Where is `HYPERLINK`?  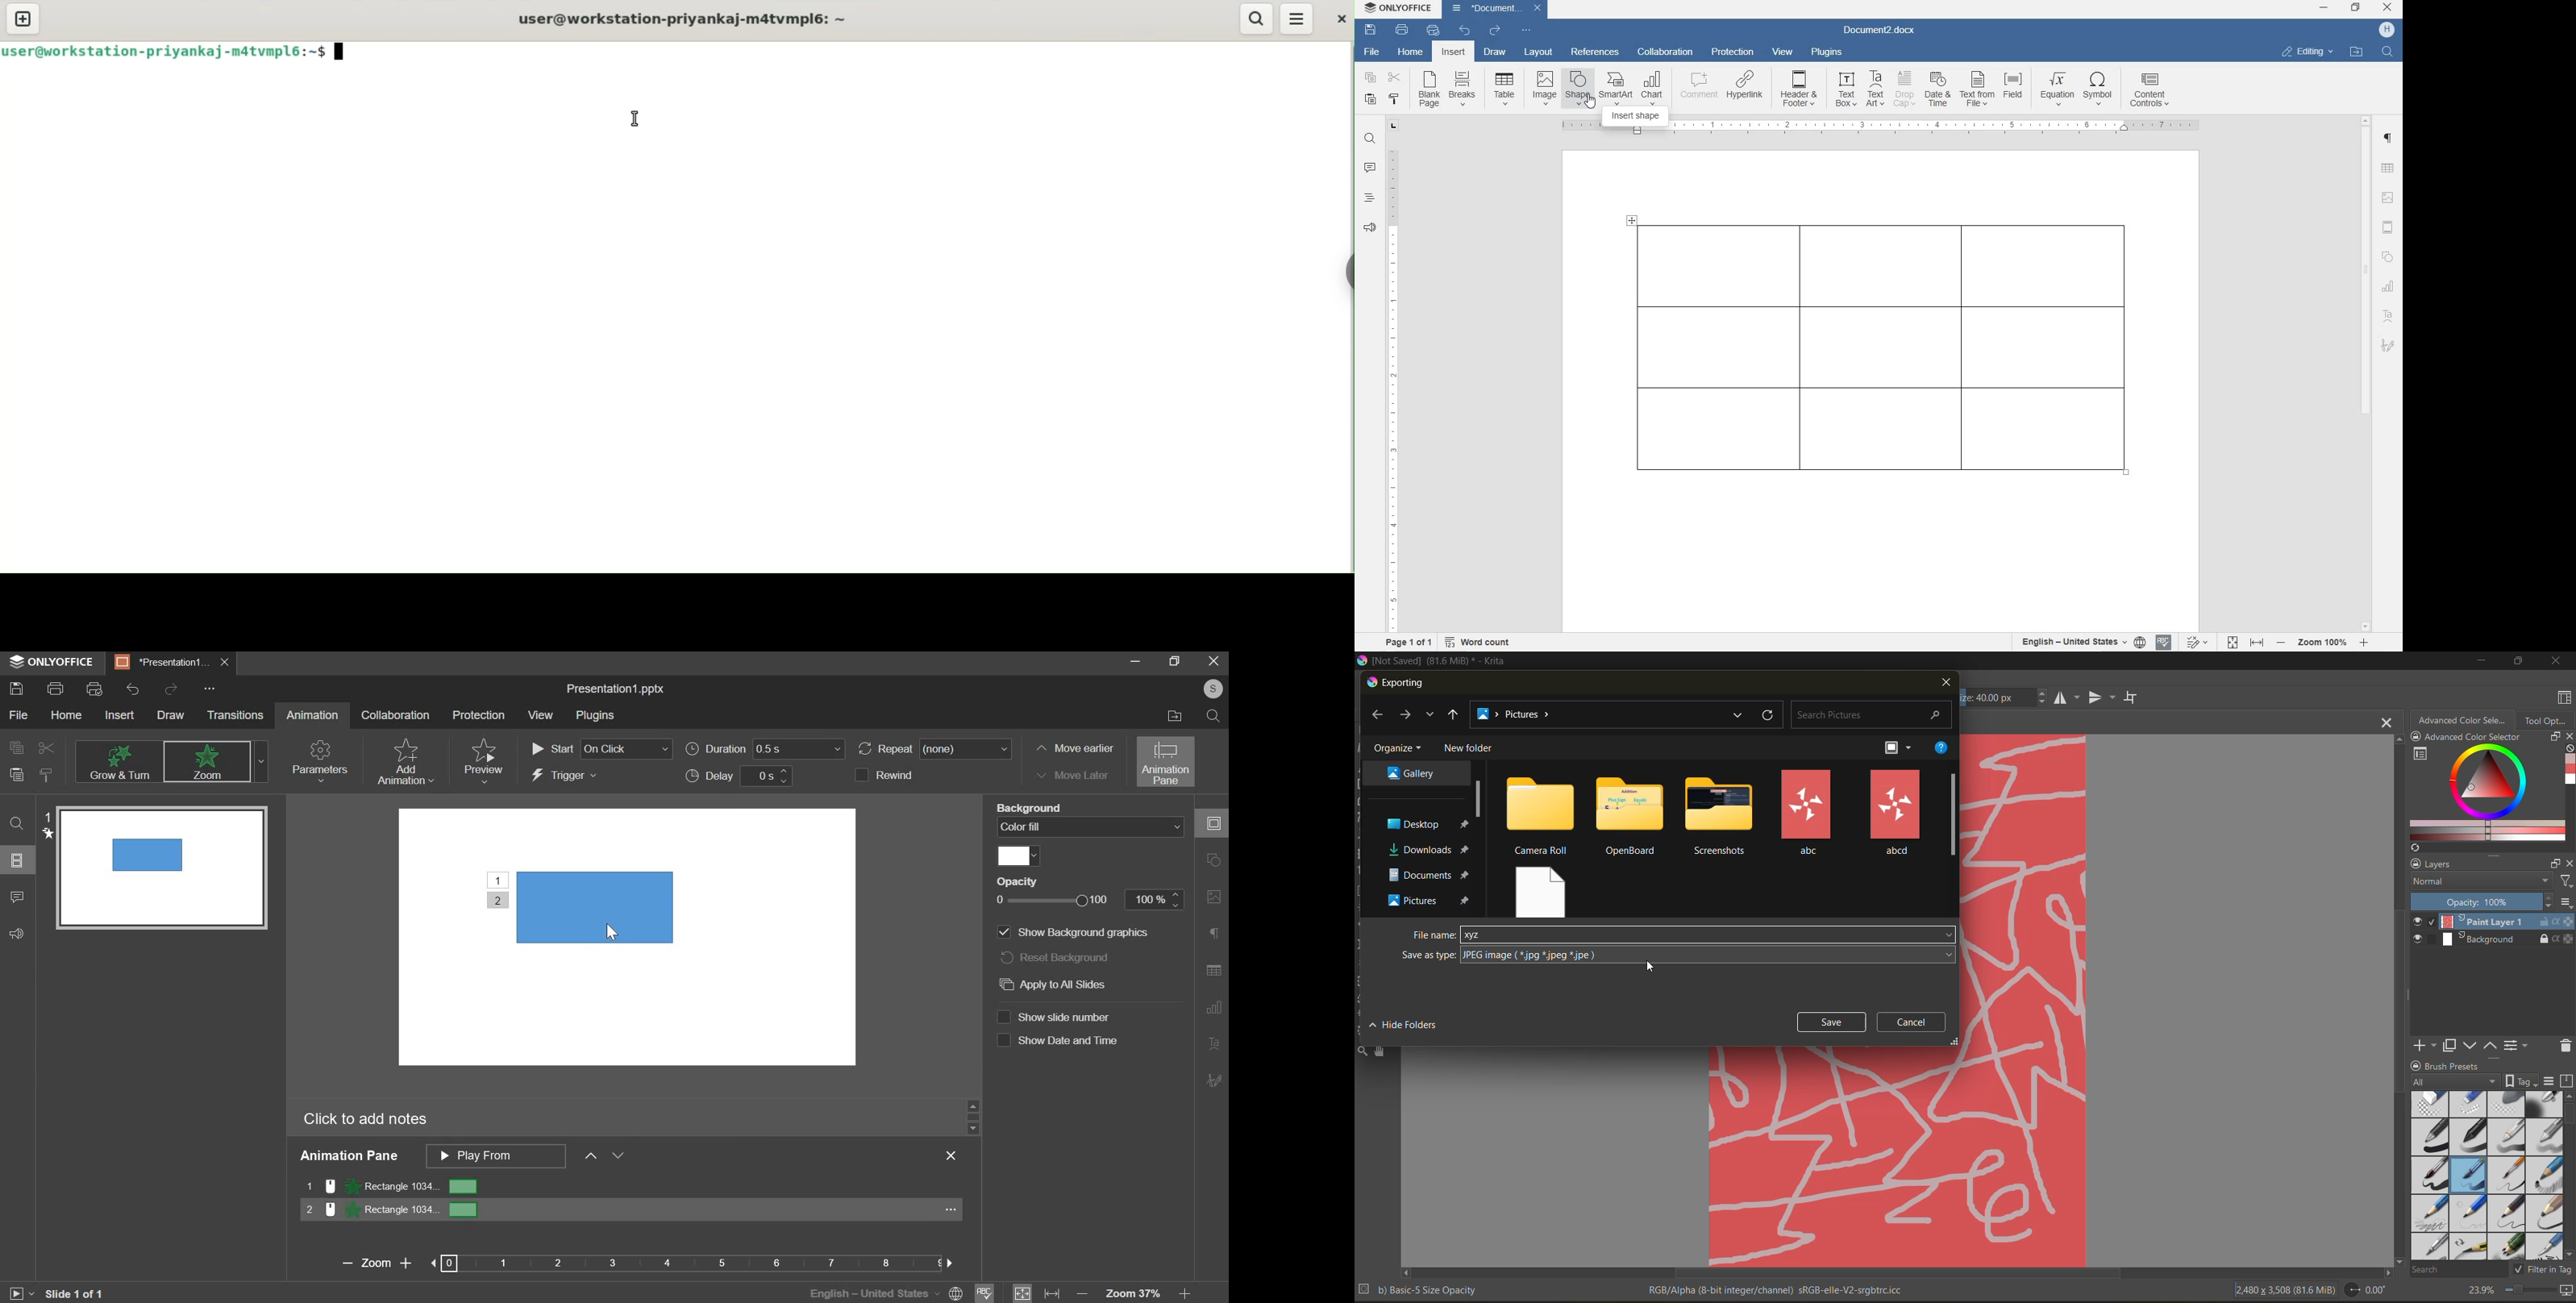
HYPERLINK is located at coordinates (1745, 89).